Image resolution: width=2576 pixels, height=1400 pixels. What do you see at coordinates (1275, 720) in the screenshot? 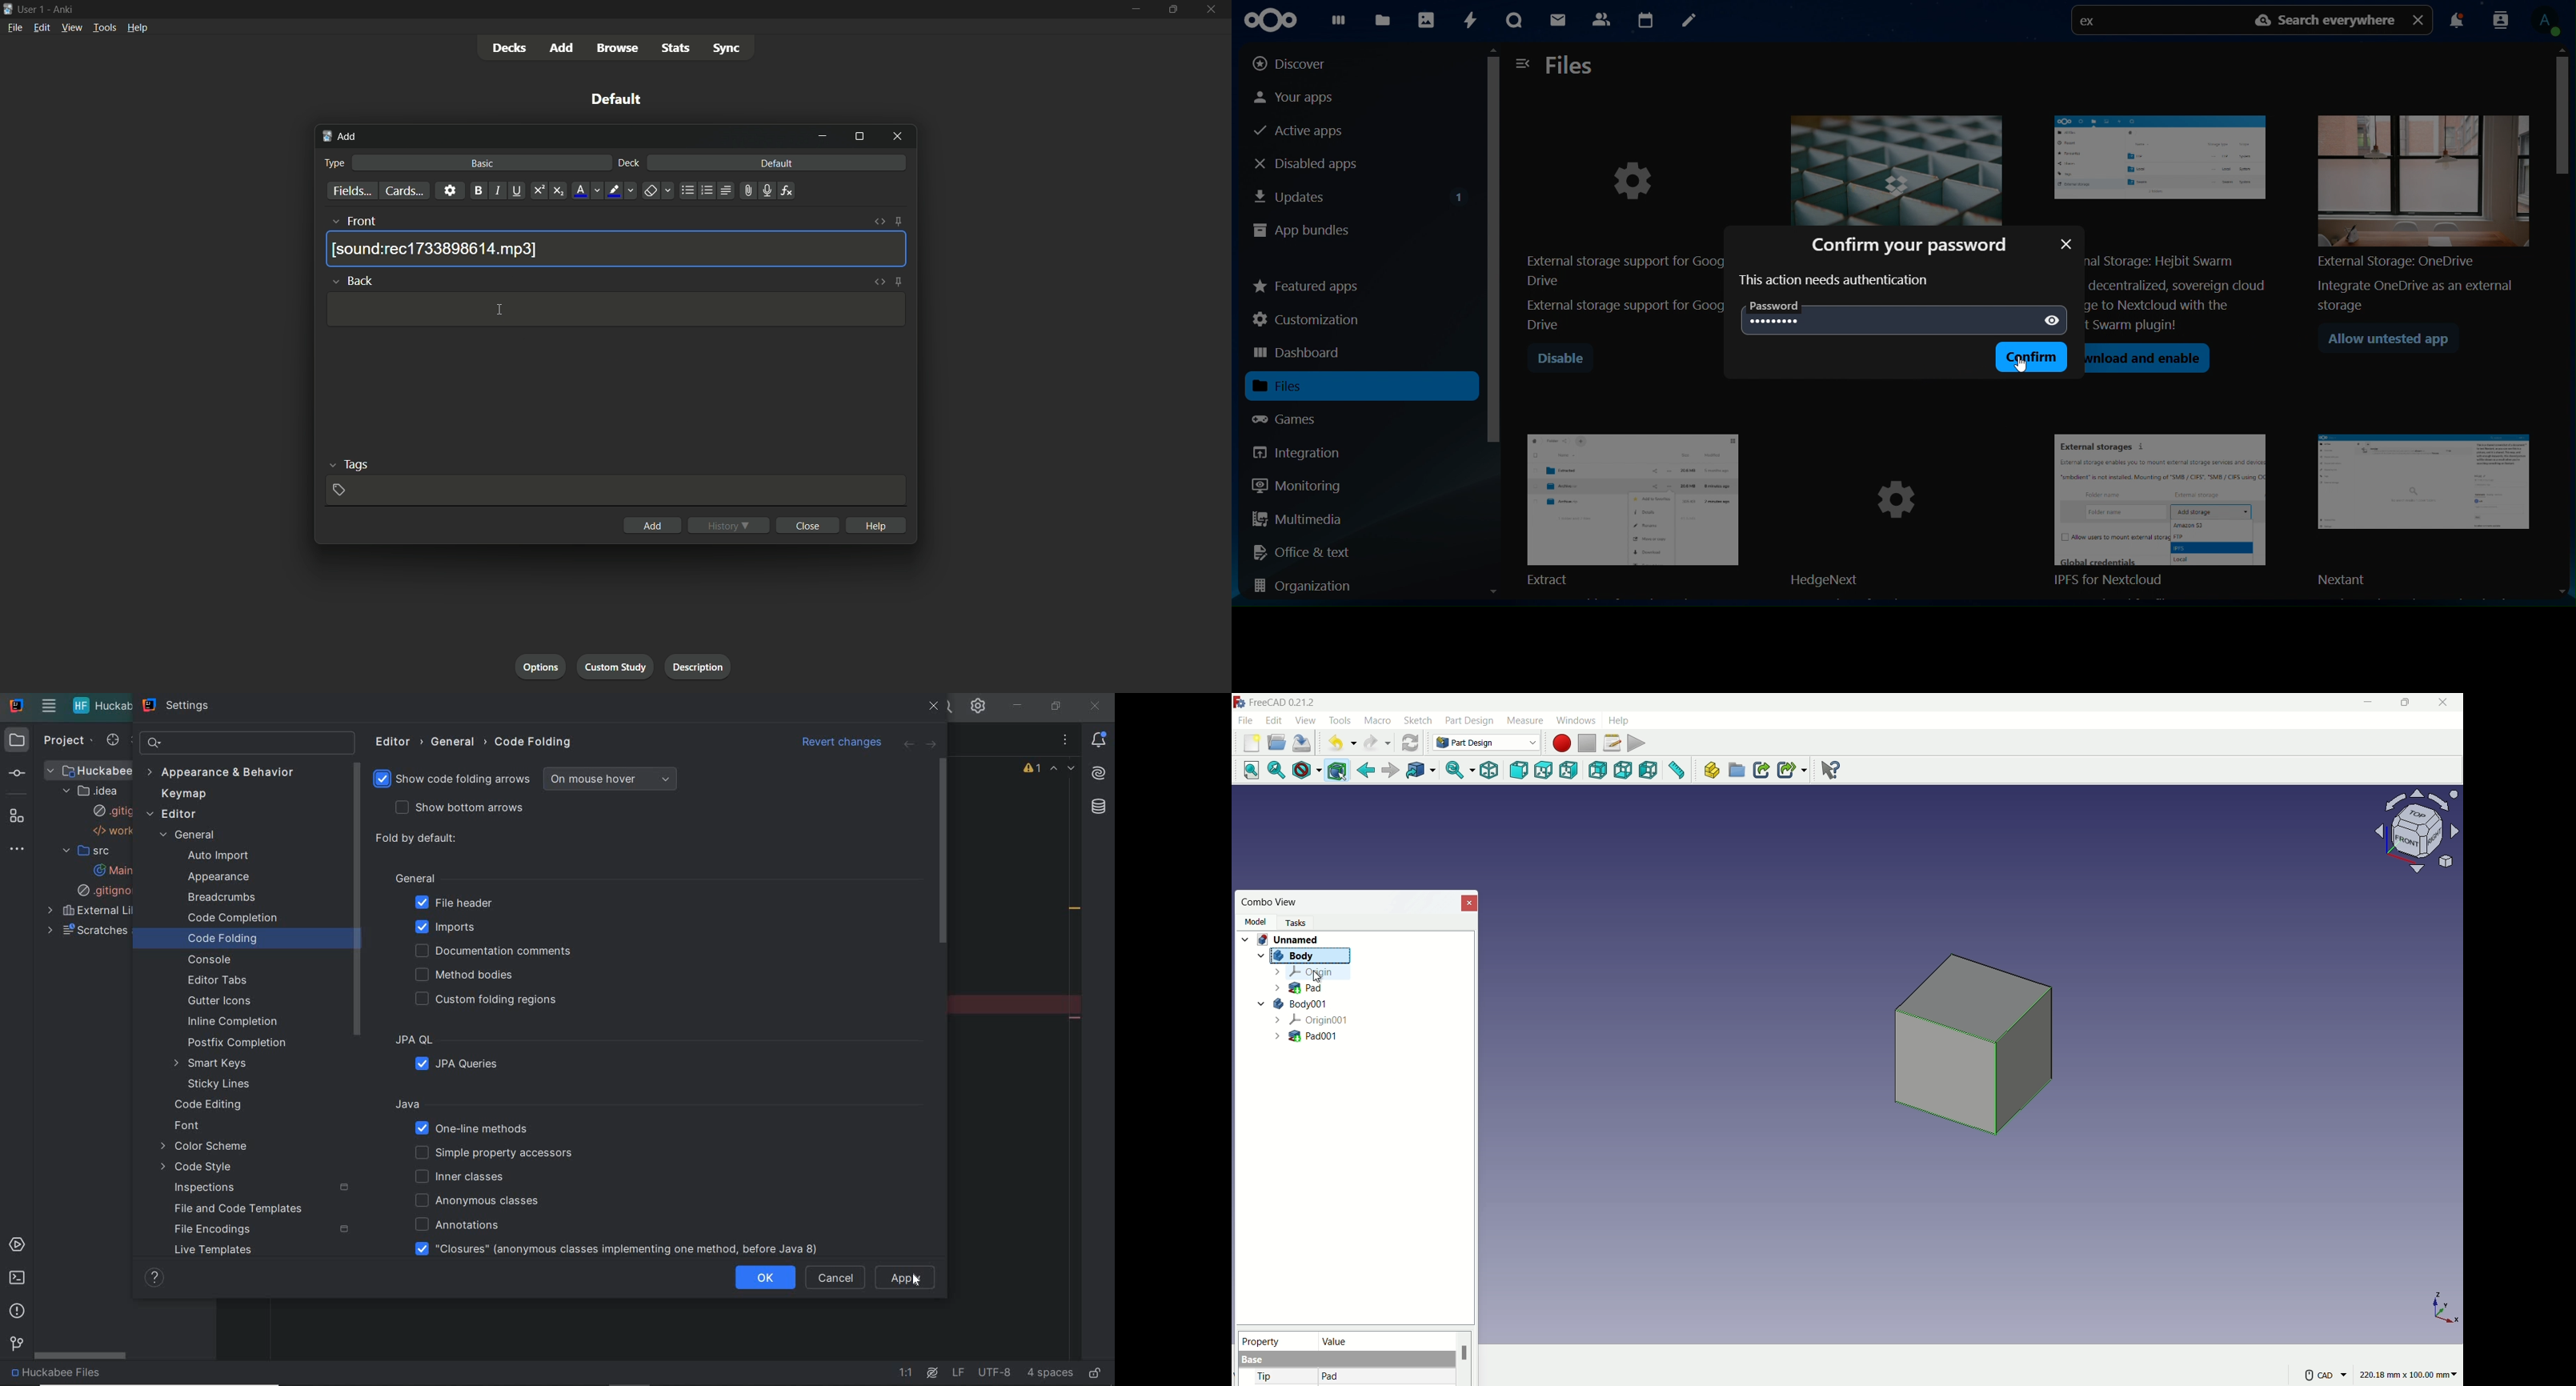
I see `edit` at bounding box center [1275, 720].